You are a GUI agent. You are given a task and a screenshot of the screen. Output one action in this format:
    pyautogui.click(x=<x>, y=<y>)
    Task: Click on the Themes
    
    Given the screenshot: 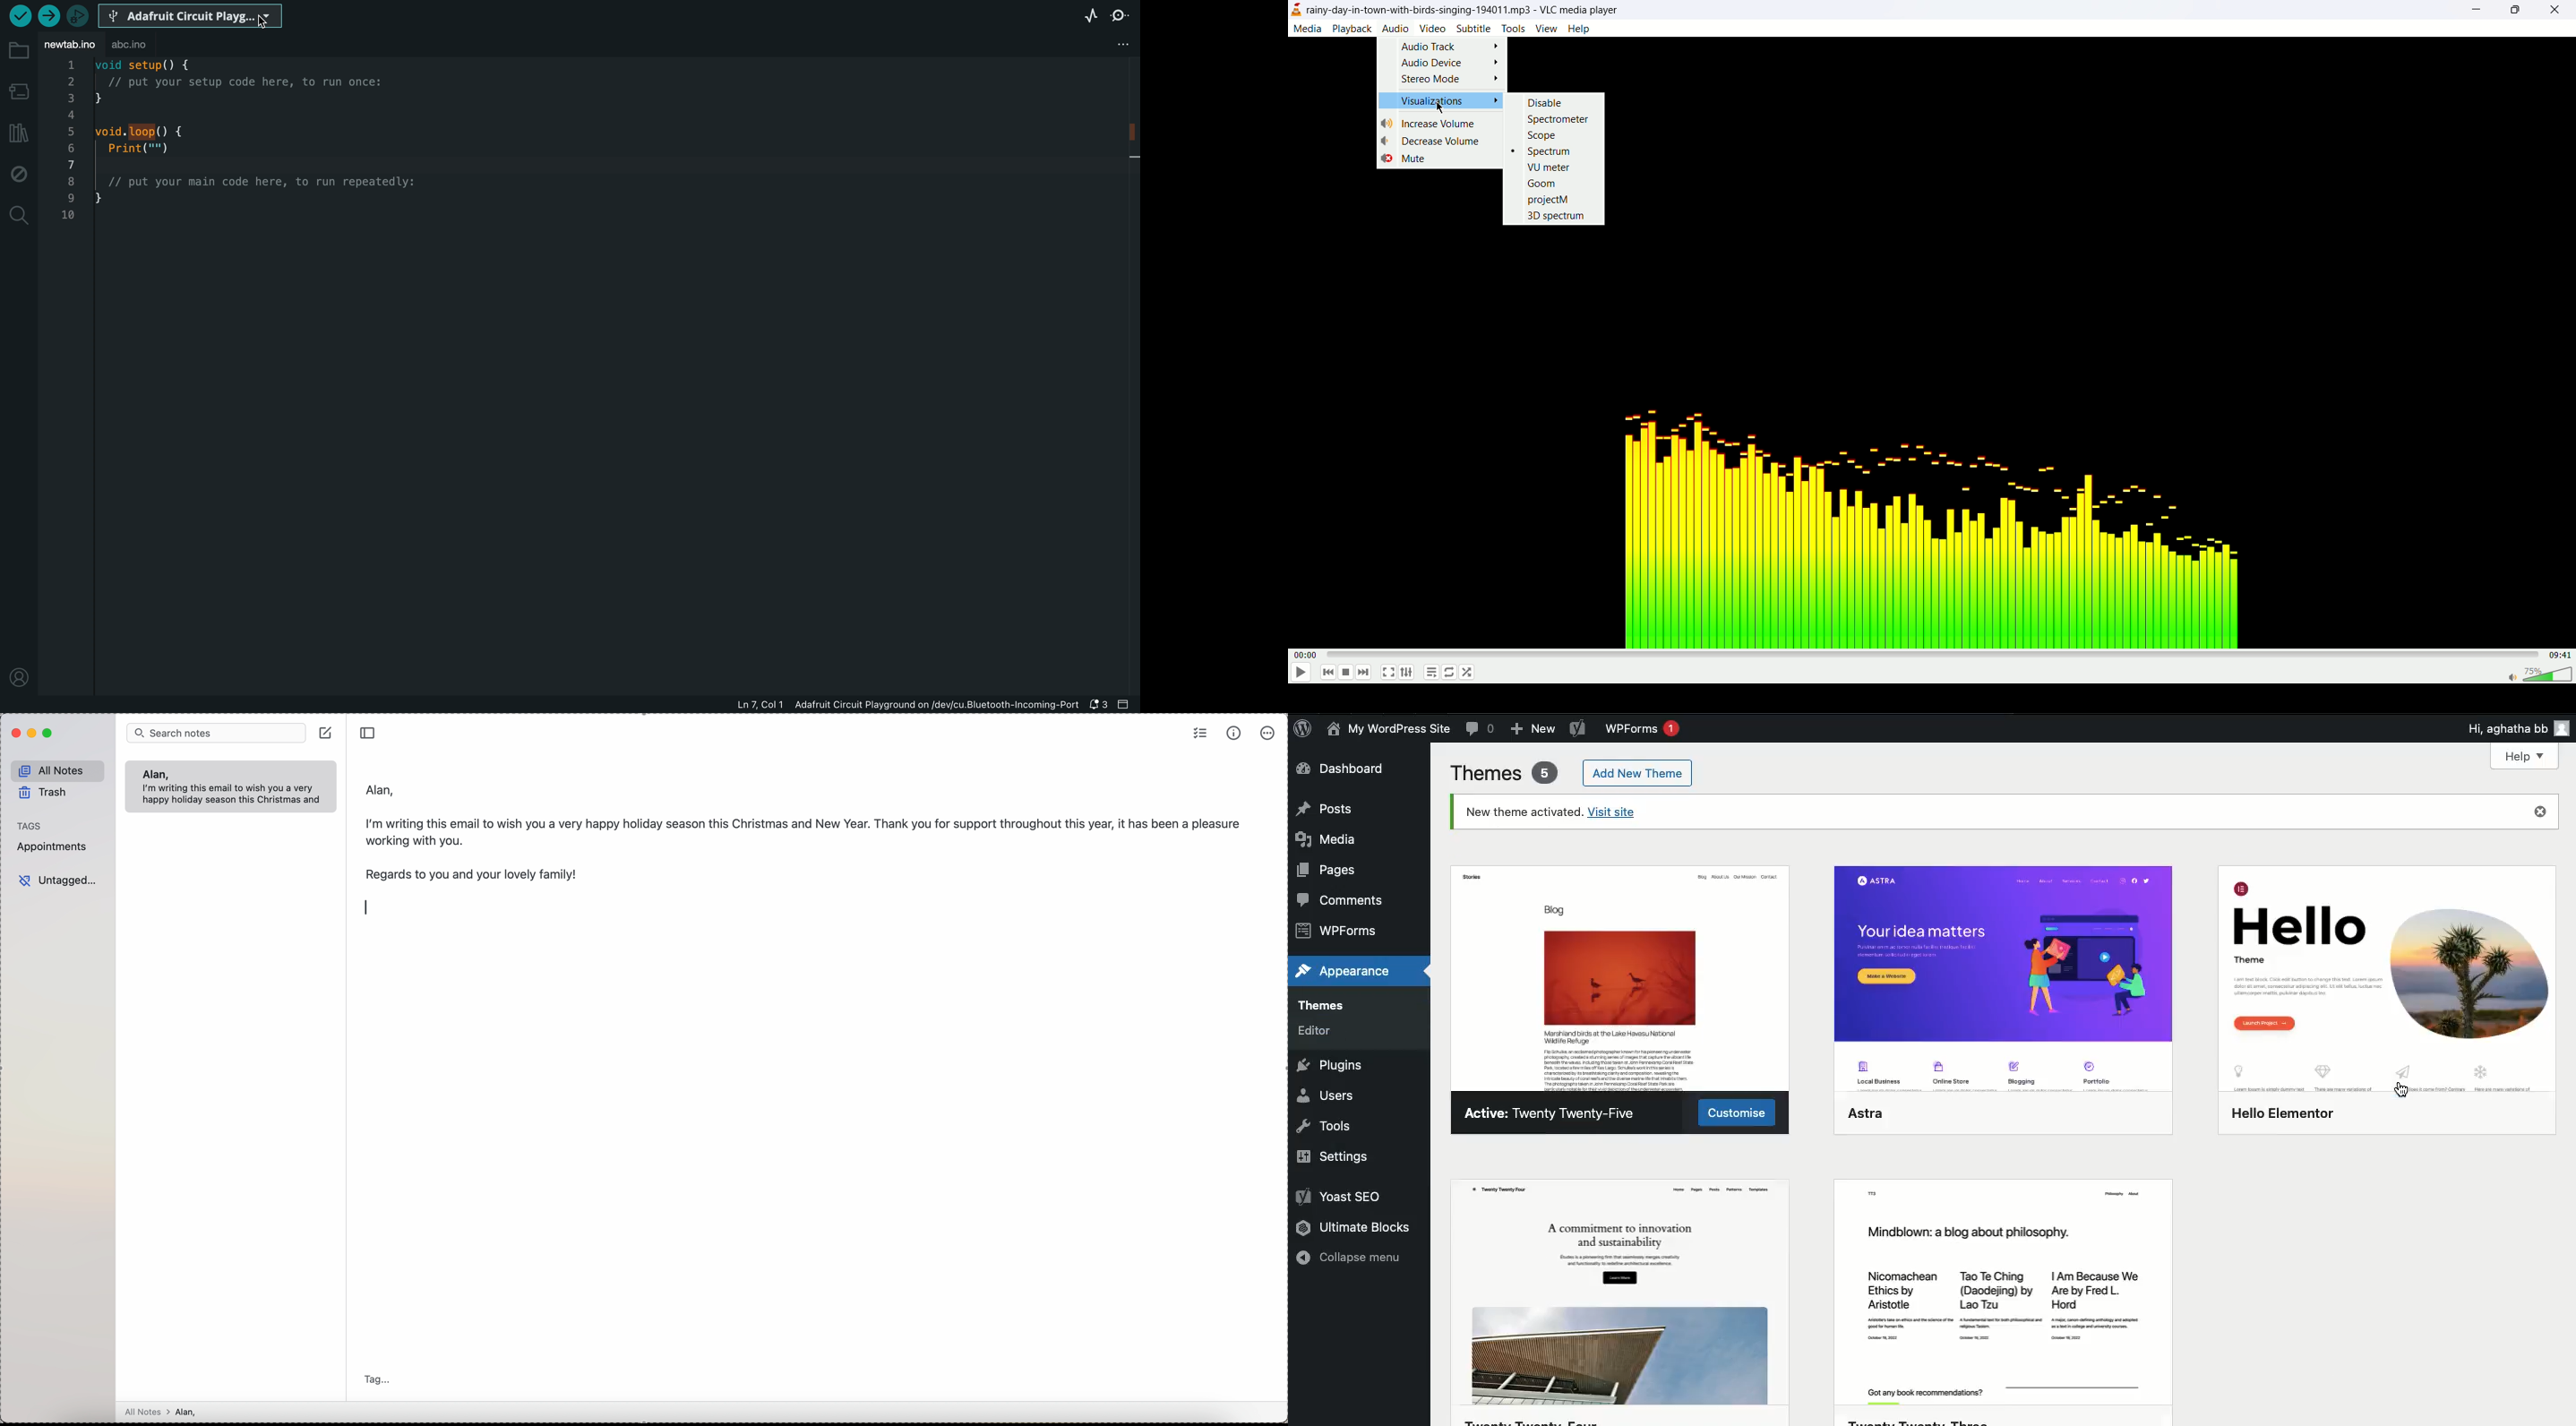 What is the action you would take?
    pyautogui.click(x=1345, y=1003)
    